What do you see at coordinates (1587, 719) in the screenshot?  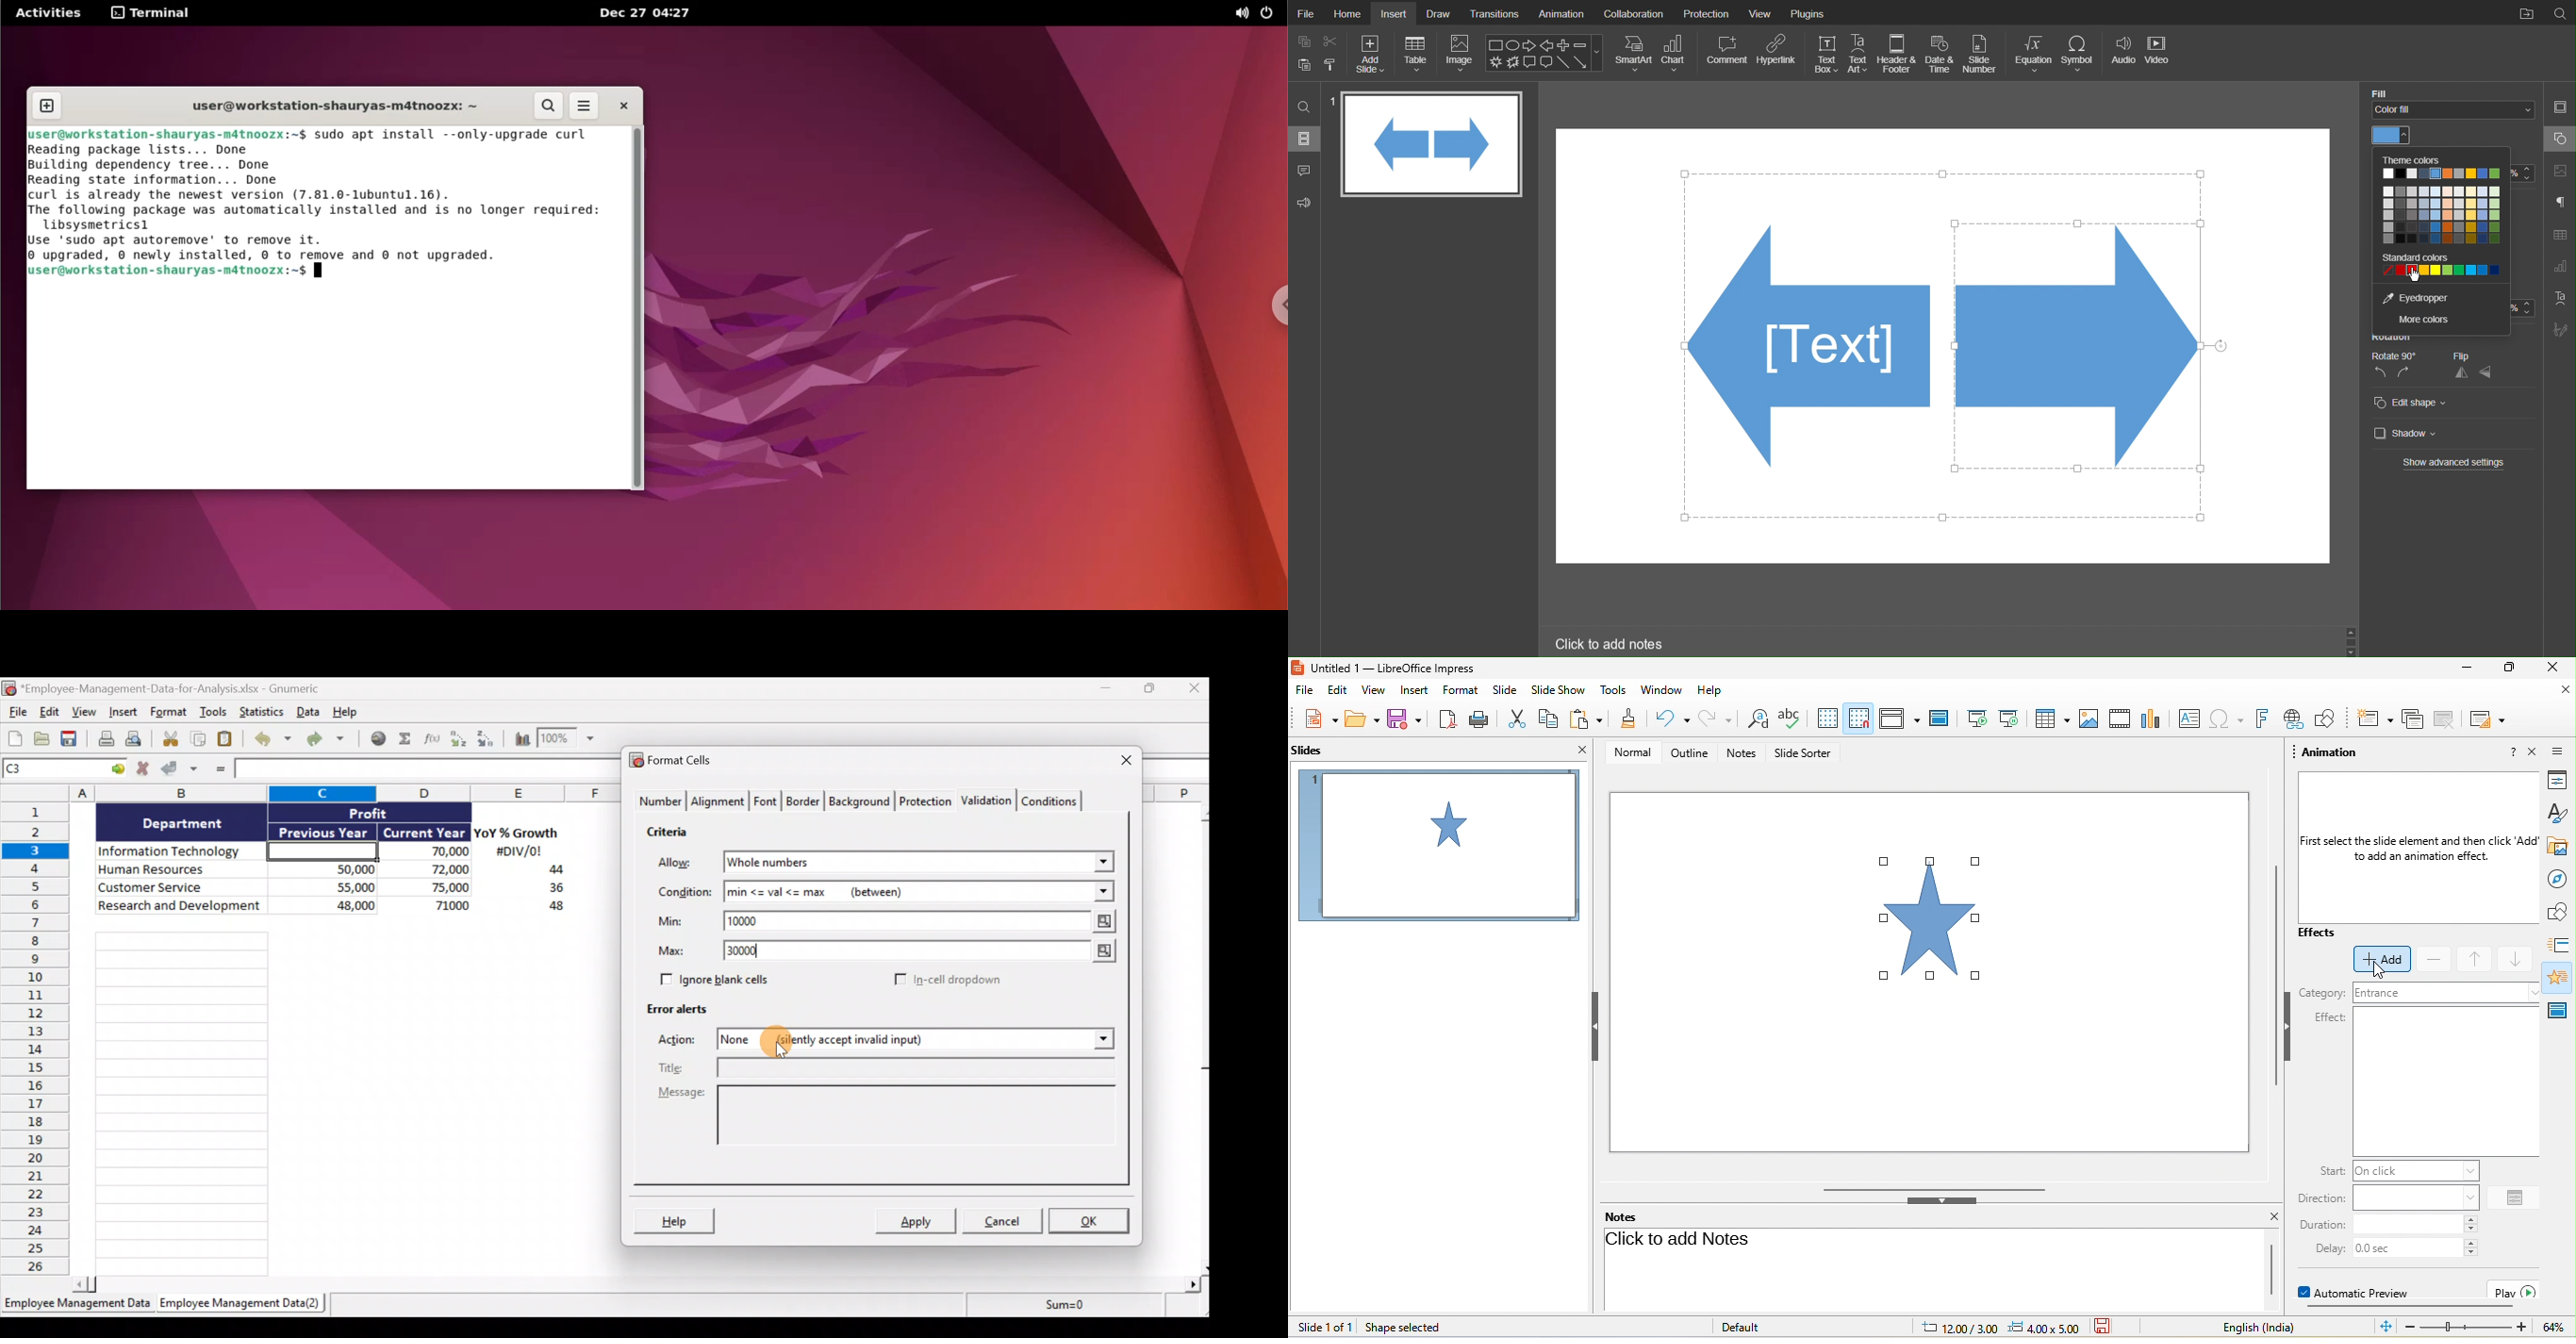 I see `paste` at bounding box center [1587, 719].